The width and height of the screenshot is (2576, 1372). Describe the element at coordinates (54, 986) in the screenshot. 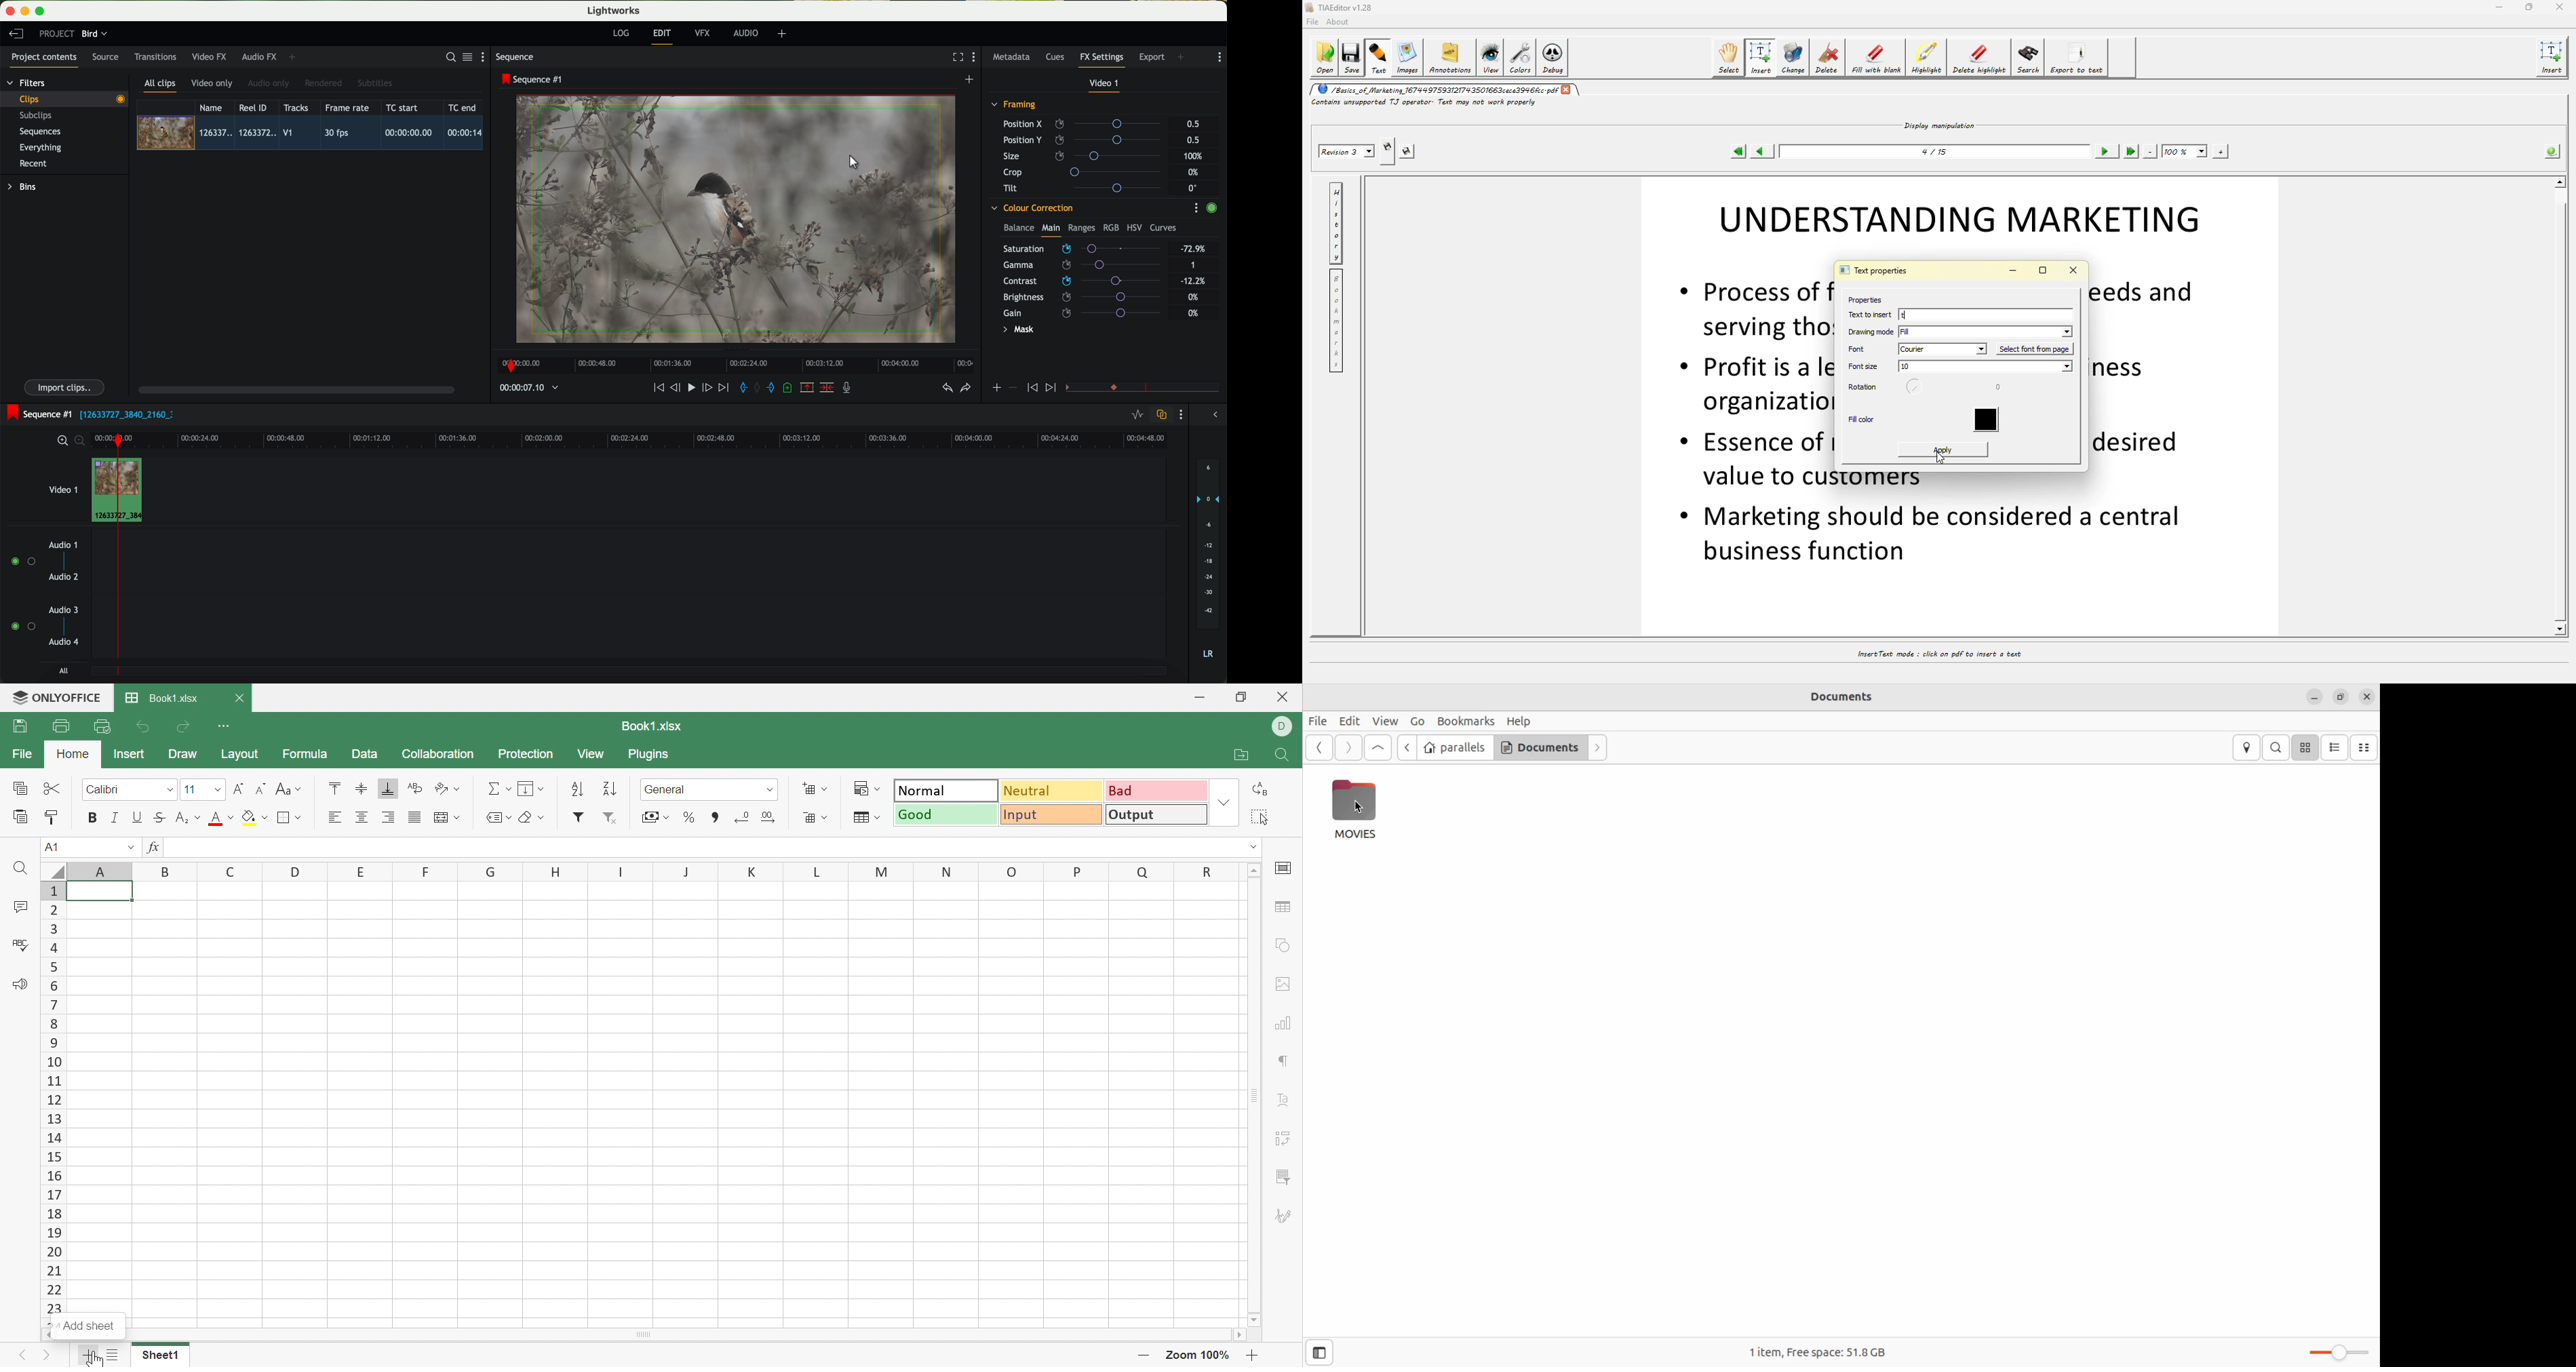

I see `6` at that location.